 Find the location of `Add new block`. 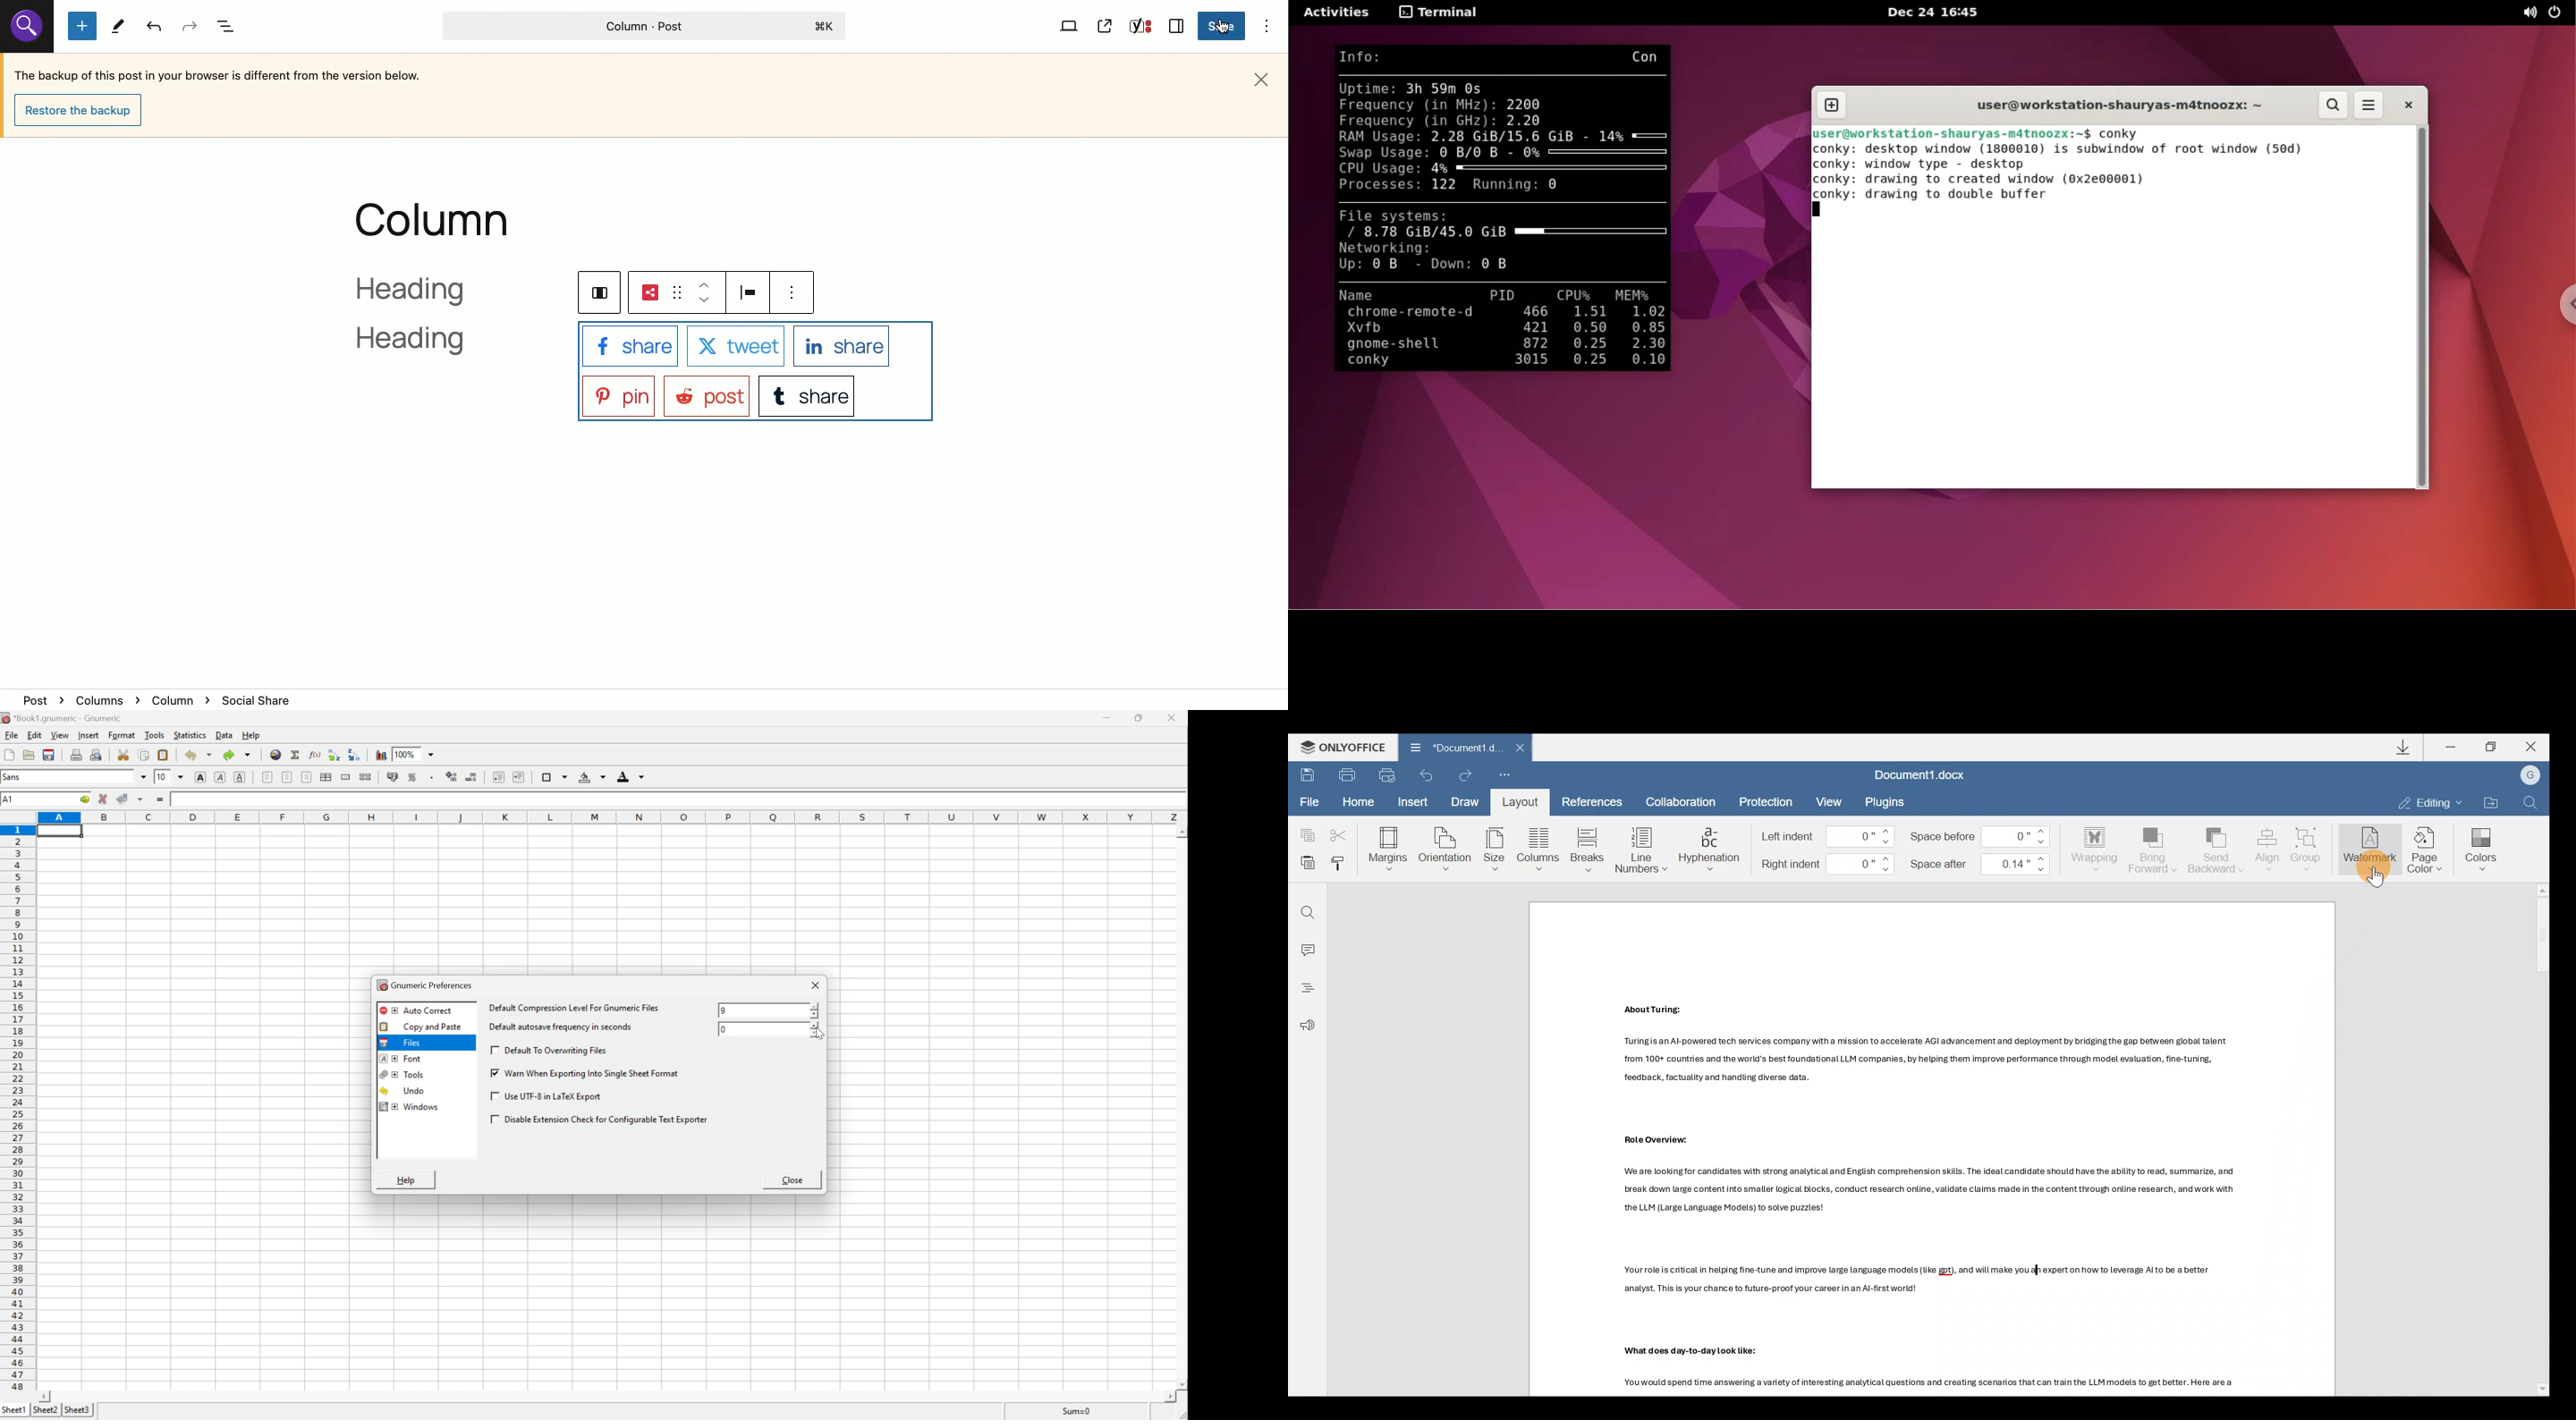

Add new block is located at coordinates (82, 27).